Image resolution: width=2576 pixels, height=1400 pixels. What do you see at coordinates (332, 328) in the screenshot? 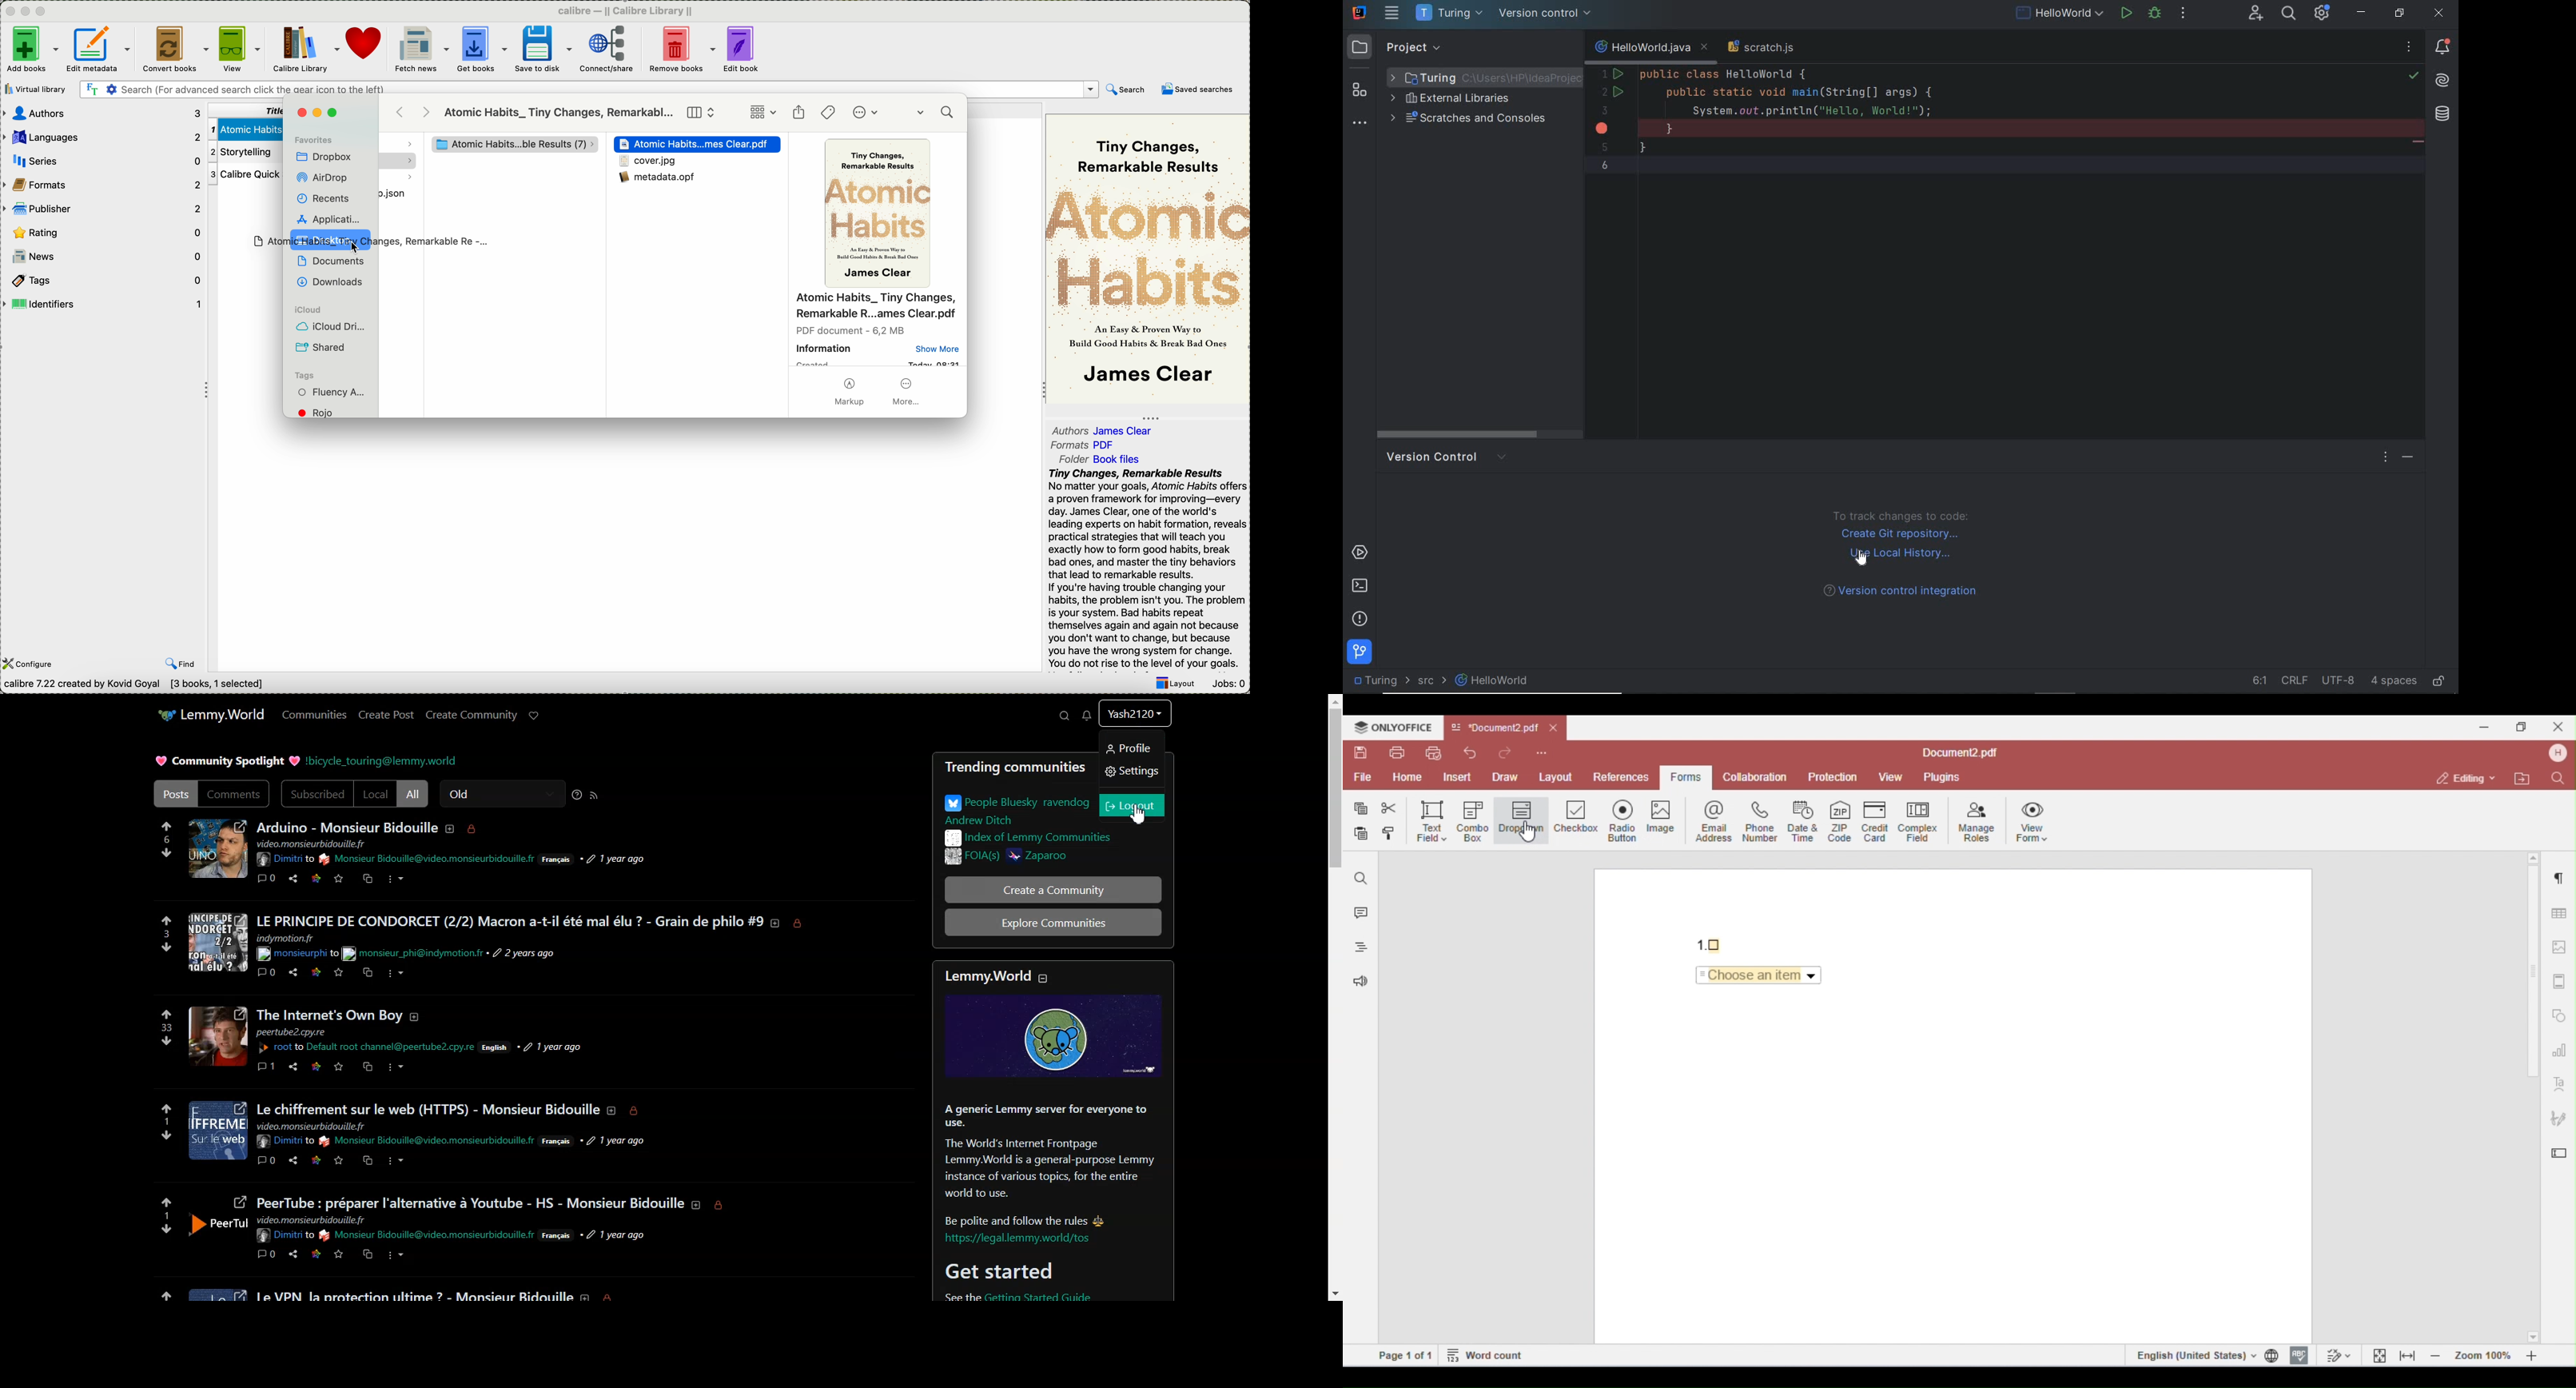
I see `icloud drive` at bounding box center [332, 328].